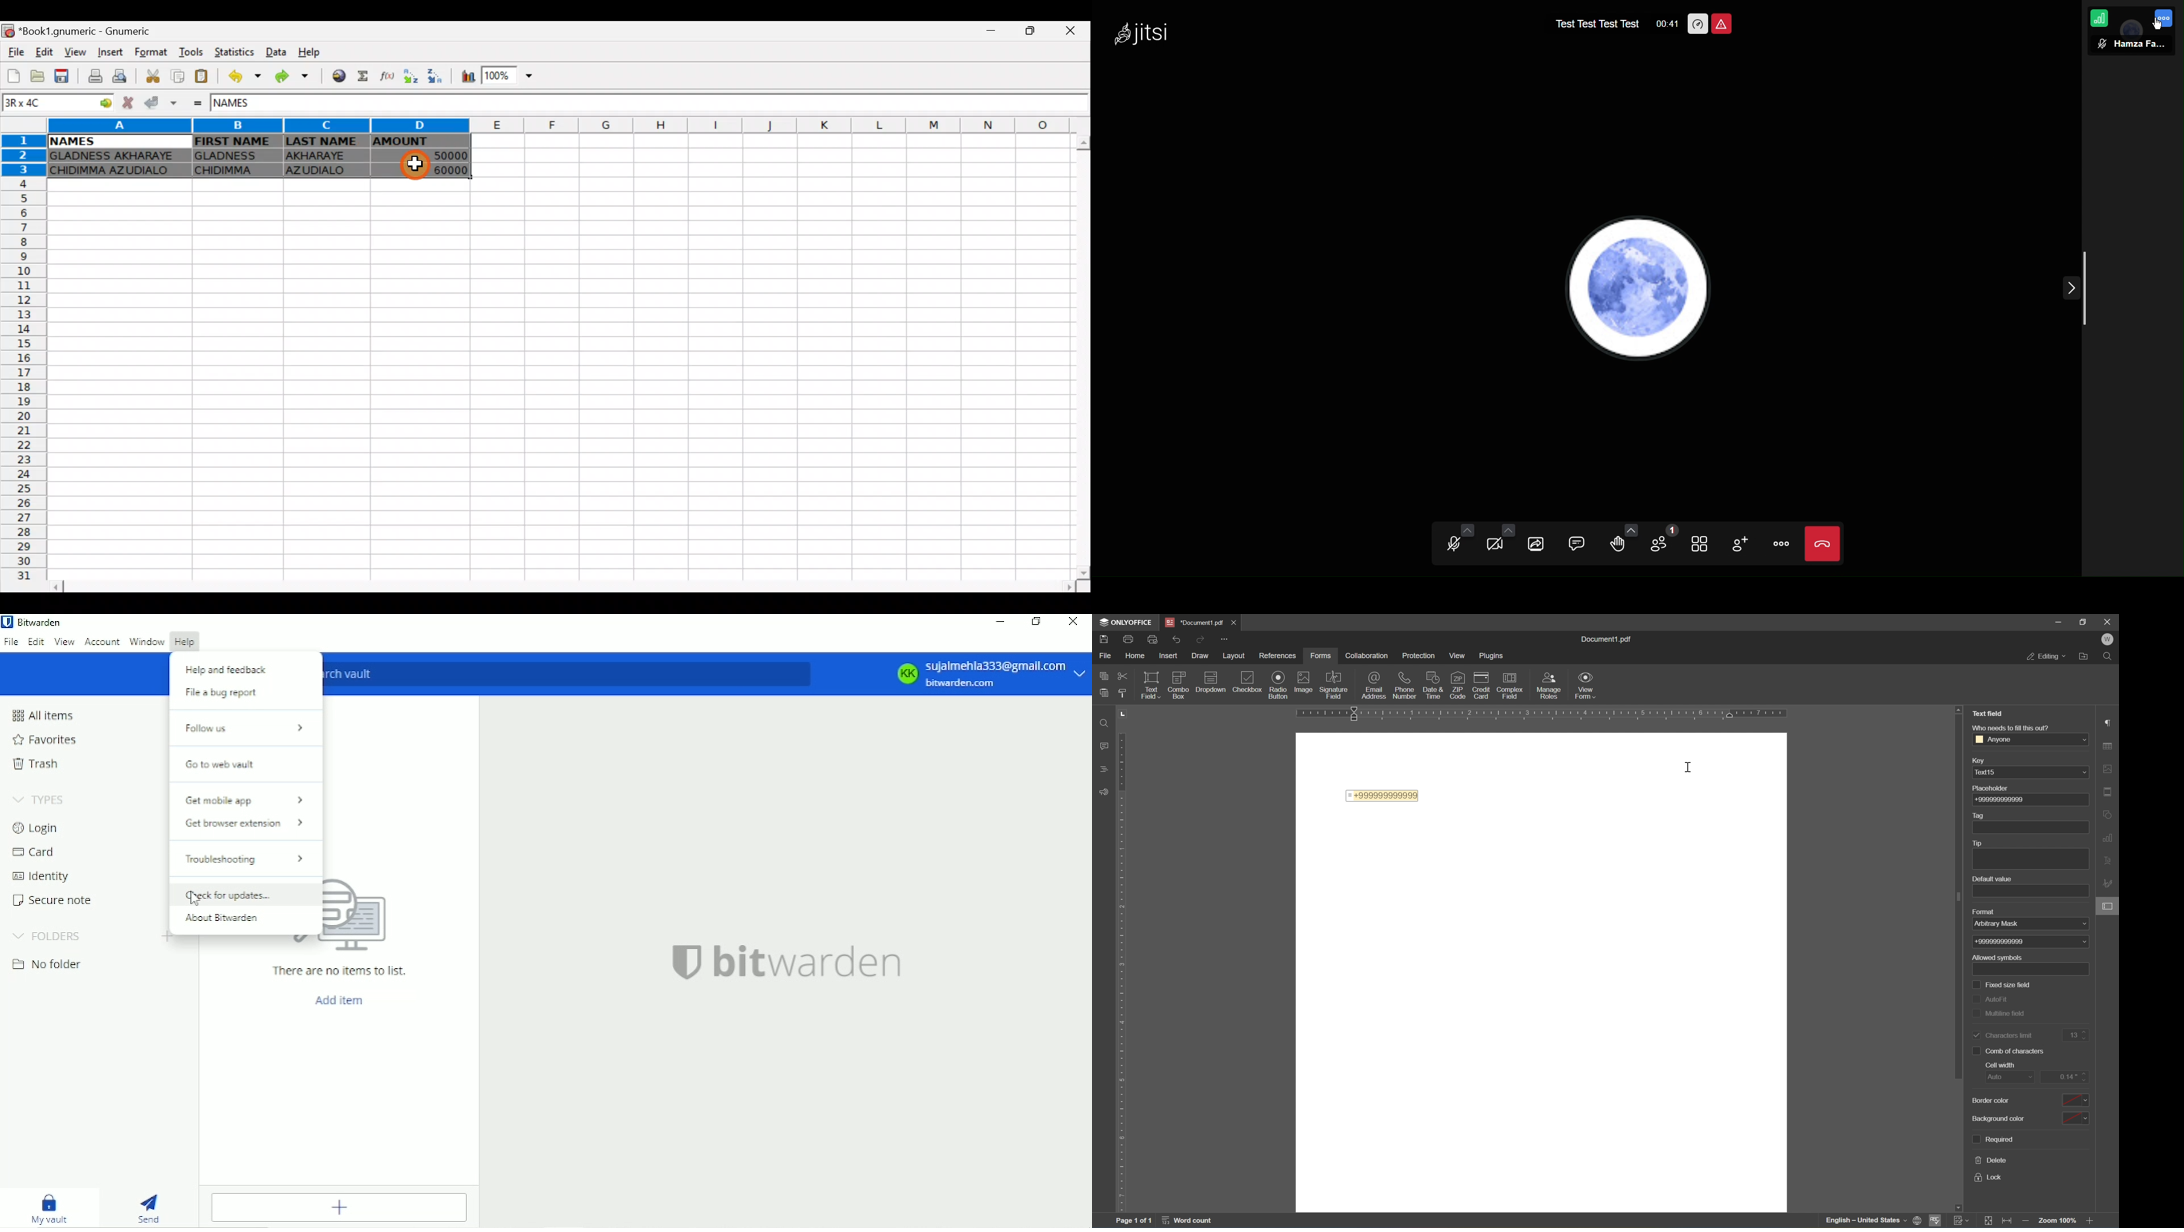 This screenshot has height=1232, width=2184. I want to click on 60000, so click(439, 169).